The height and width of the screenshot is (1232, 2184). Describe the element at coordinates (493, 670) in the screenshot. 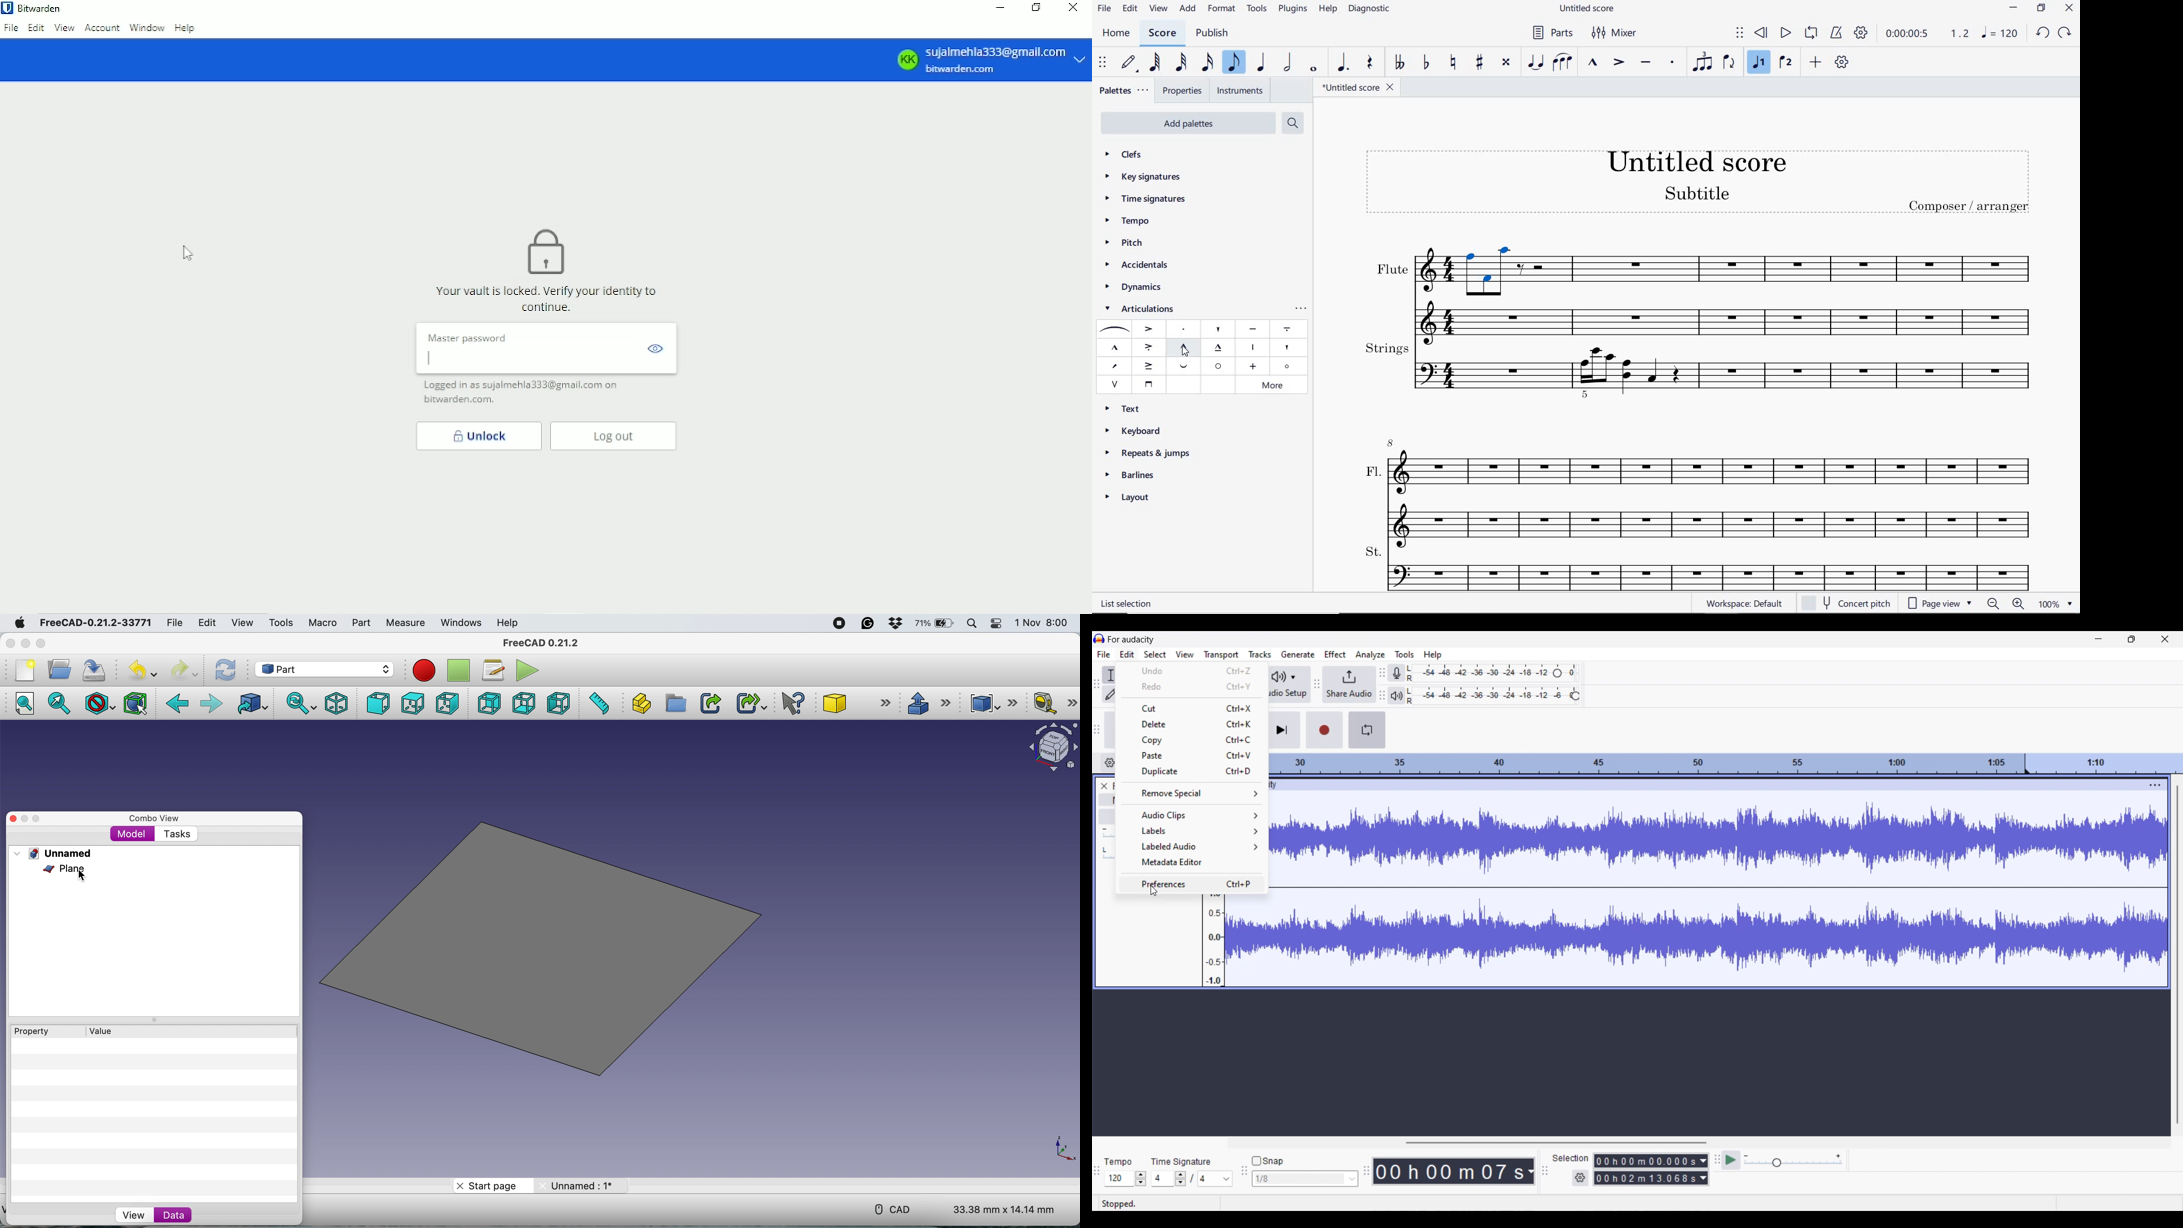

I see `macros` at that location.